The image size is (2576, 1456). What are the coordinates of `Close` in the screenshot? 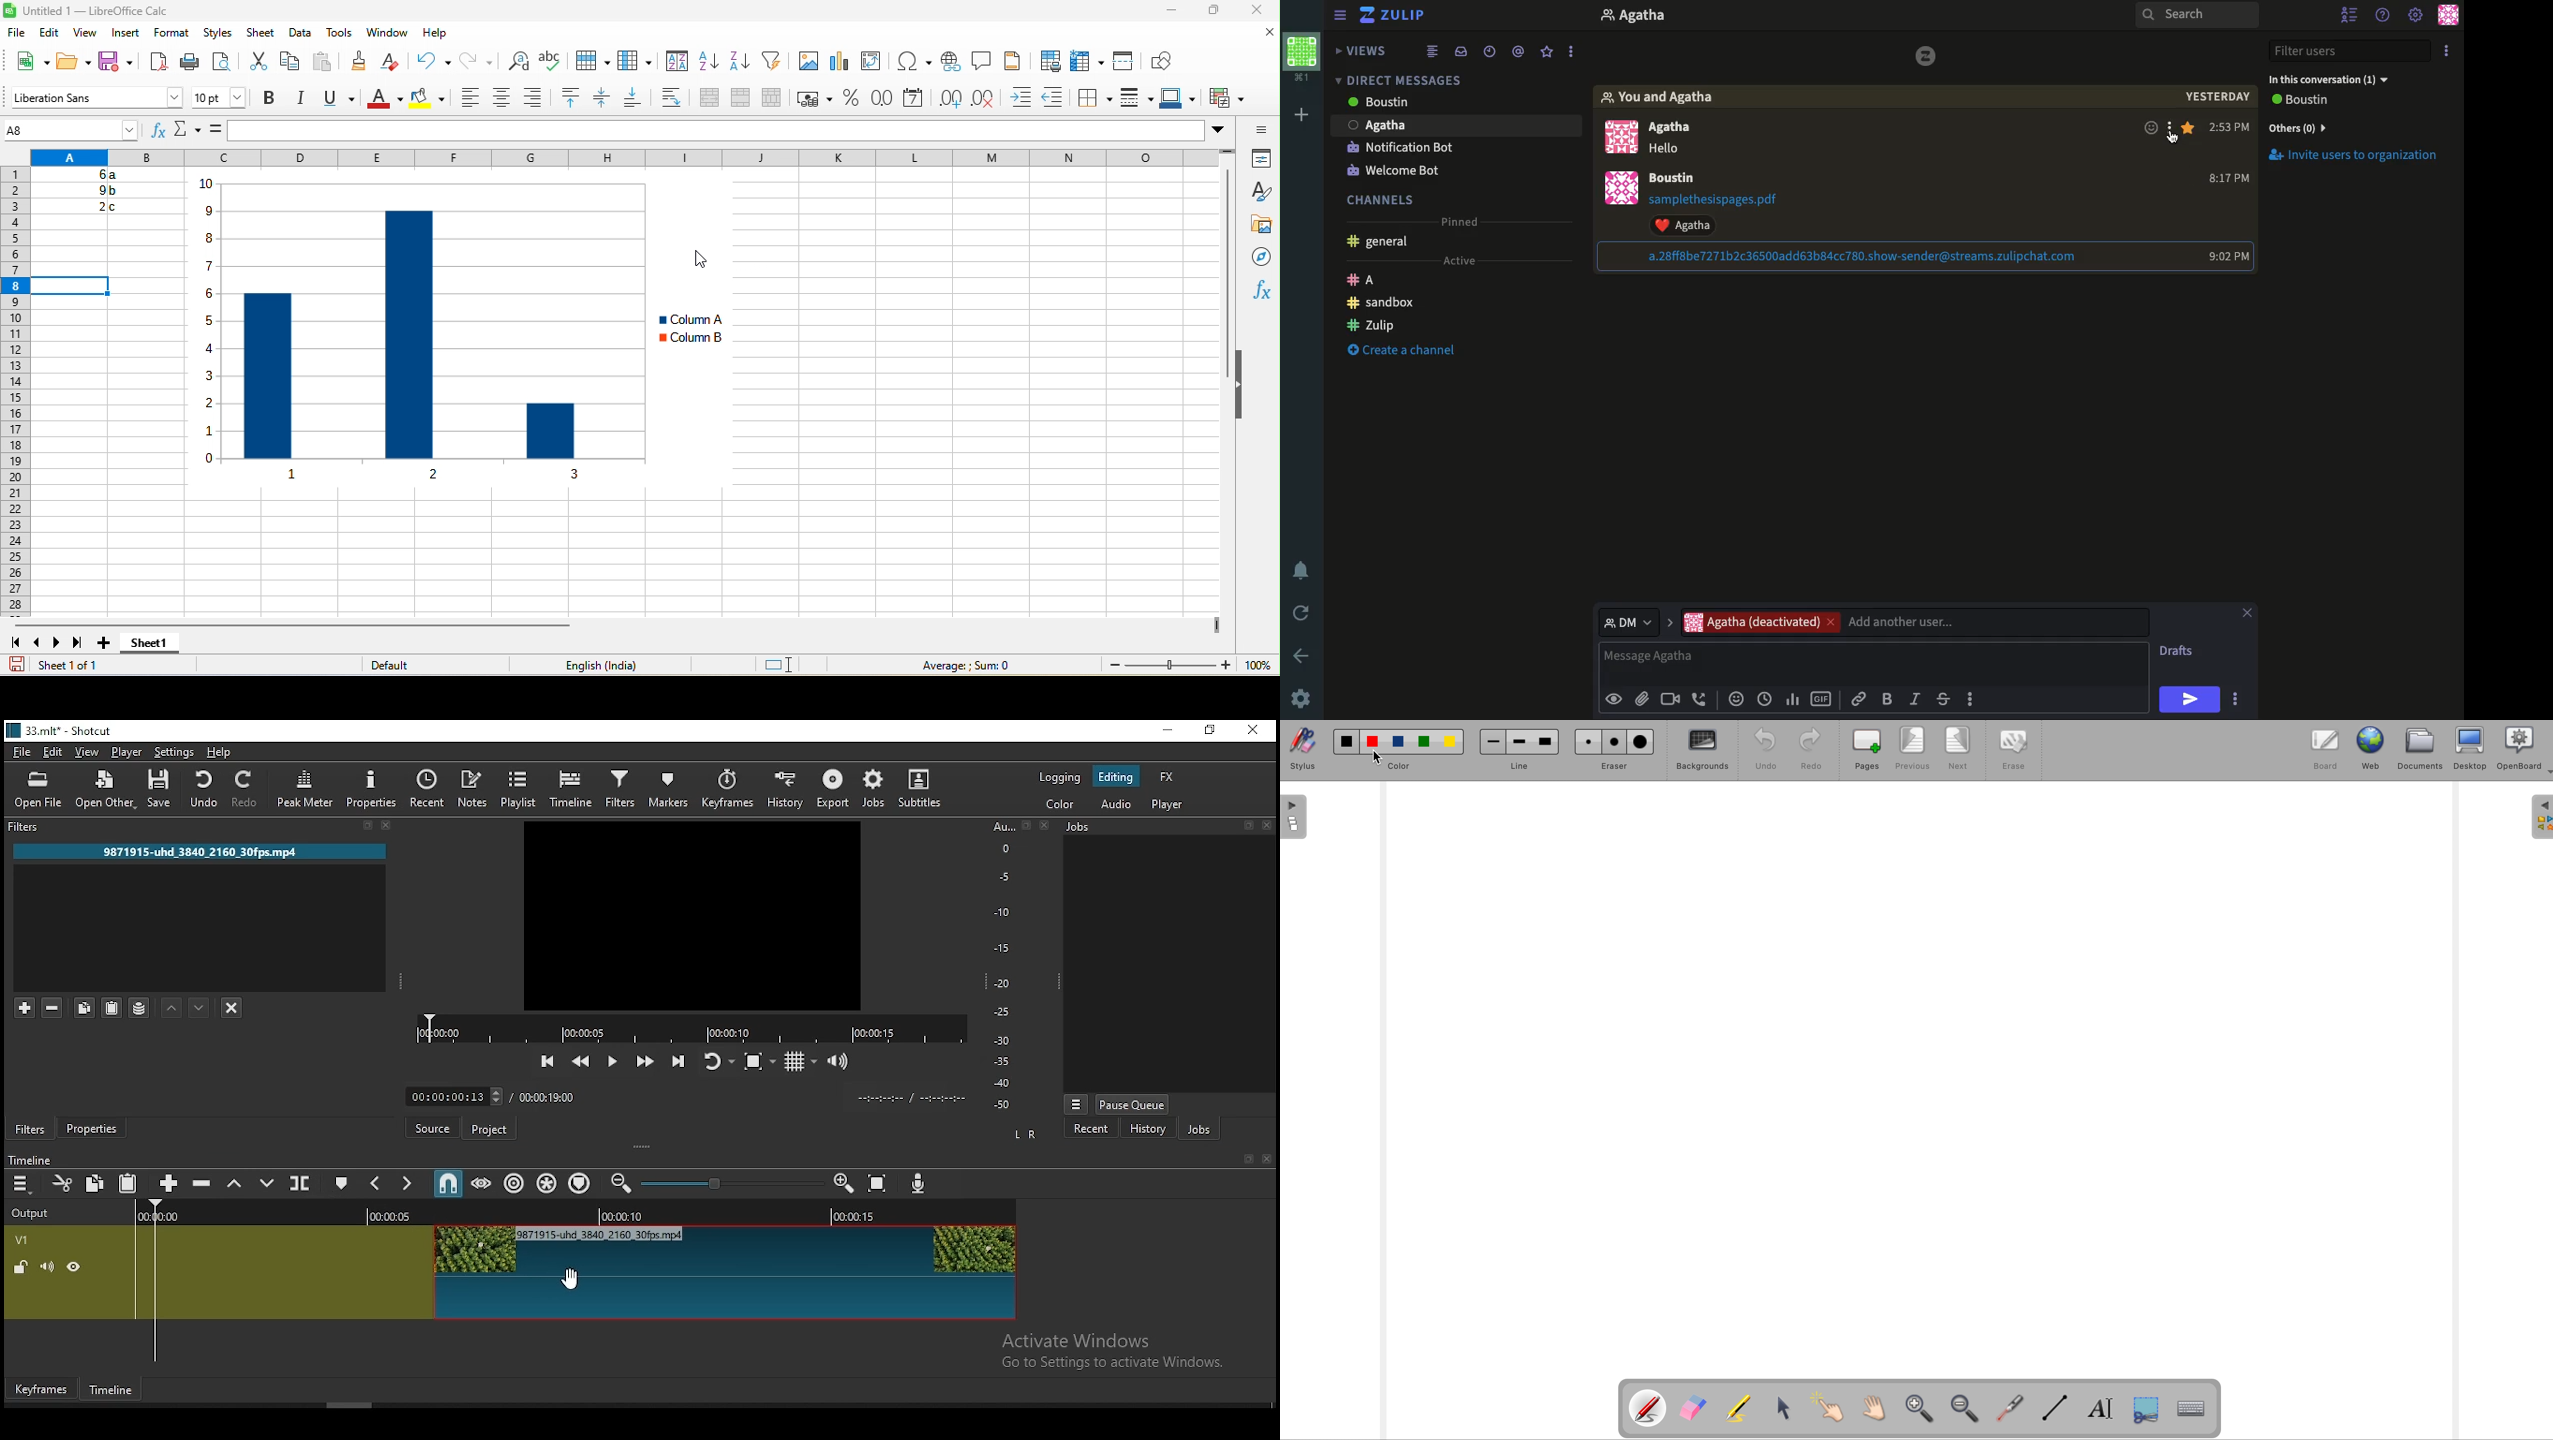 It's located at (2247, 615).